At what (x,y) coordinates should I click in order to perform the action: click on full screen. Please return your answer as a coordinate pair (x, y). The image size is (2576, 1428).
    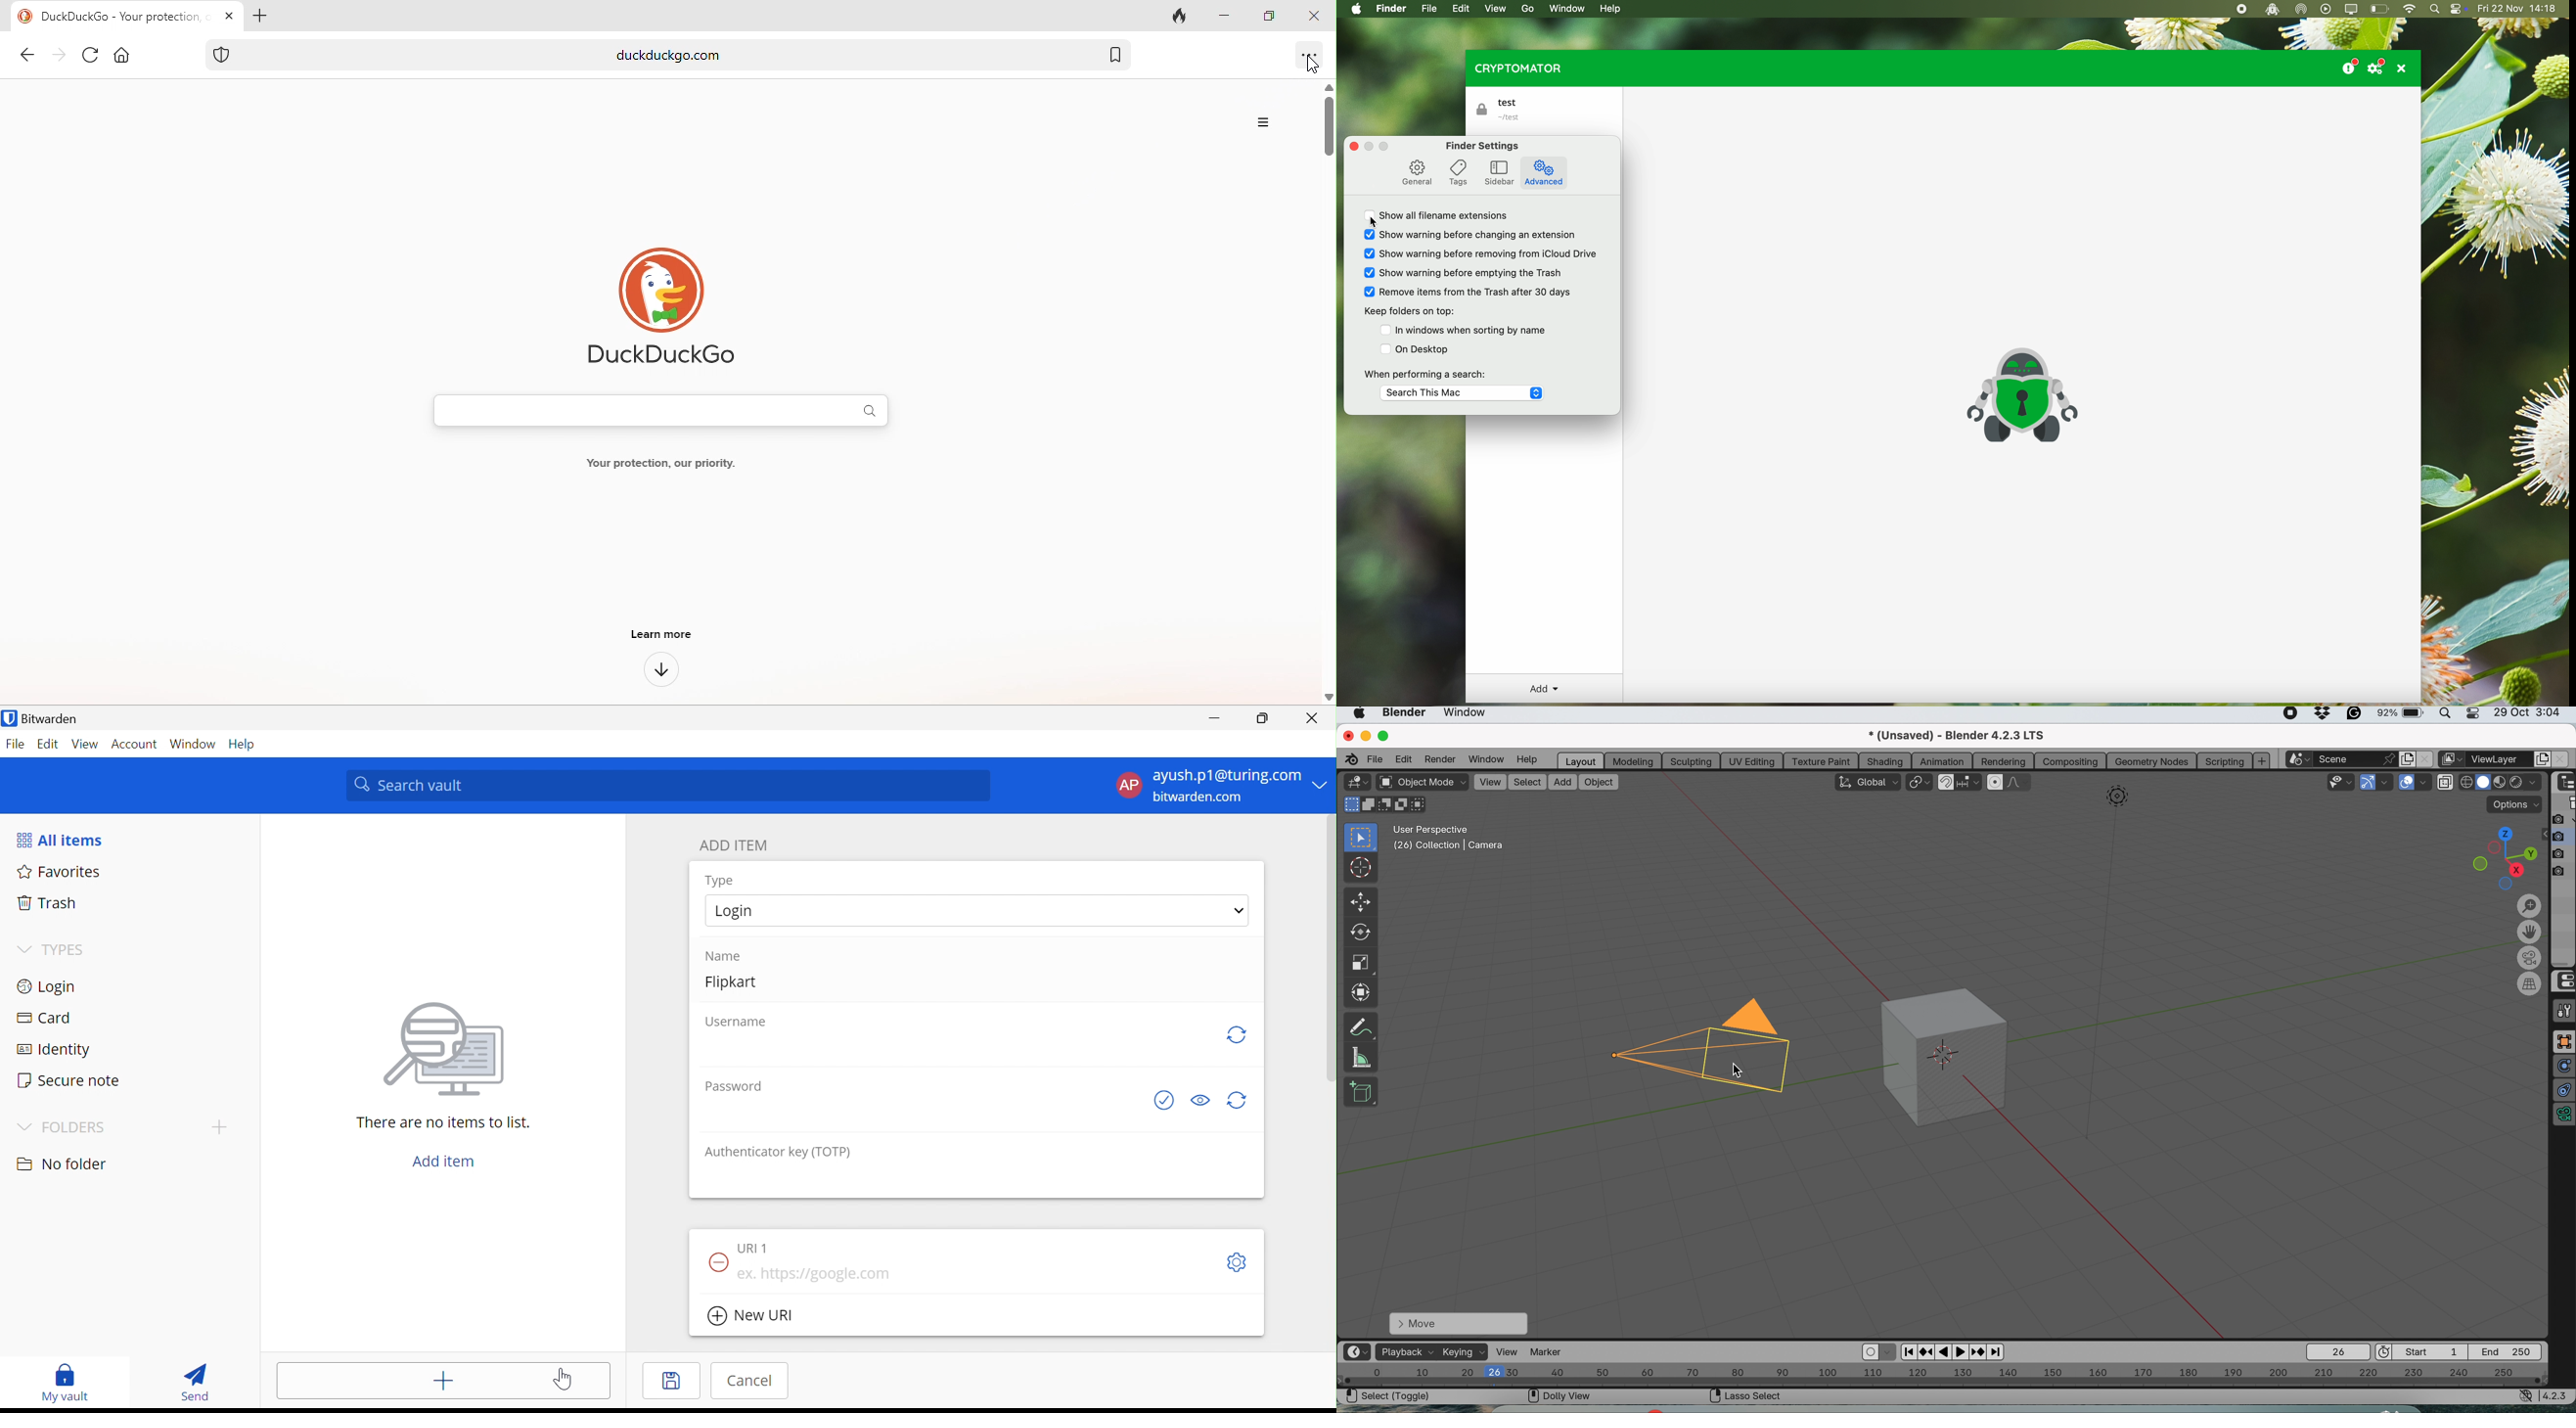
    Looking at the image, I should click on (2564, 1042).